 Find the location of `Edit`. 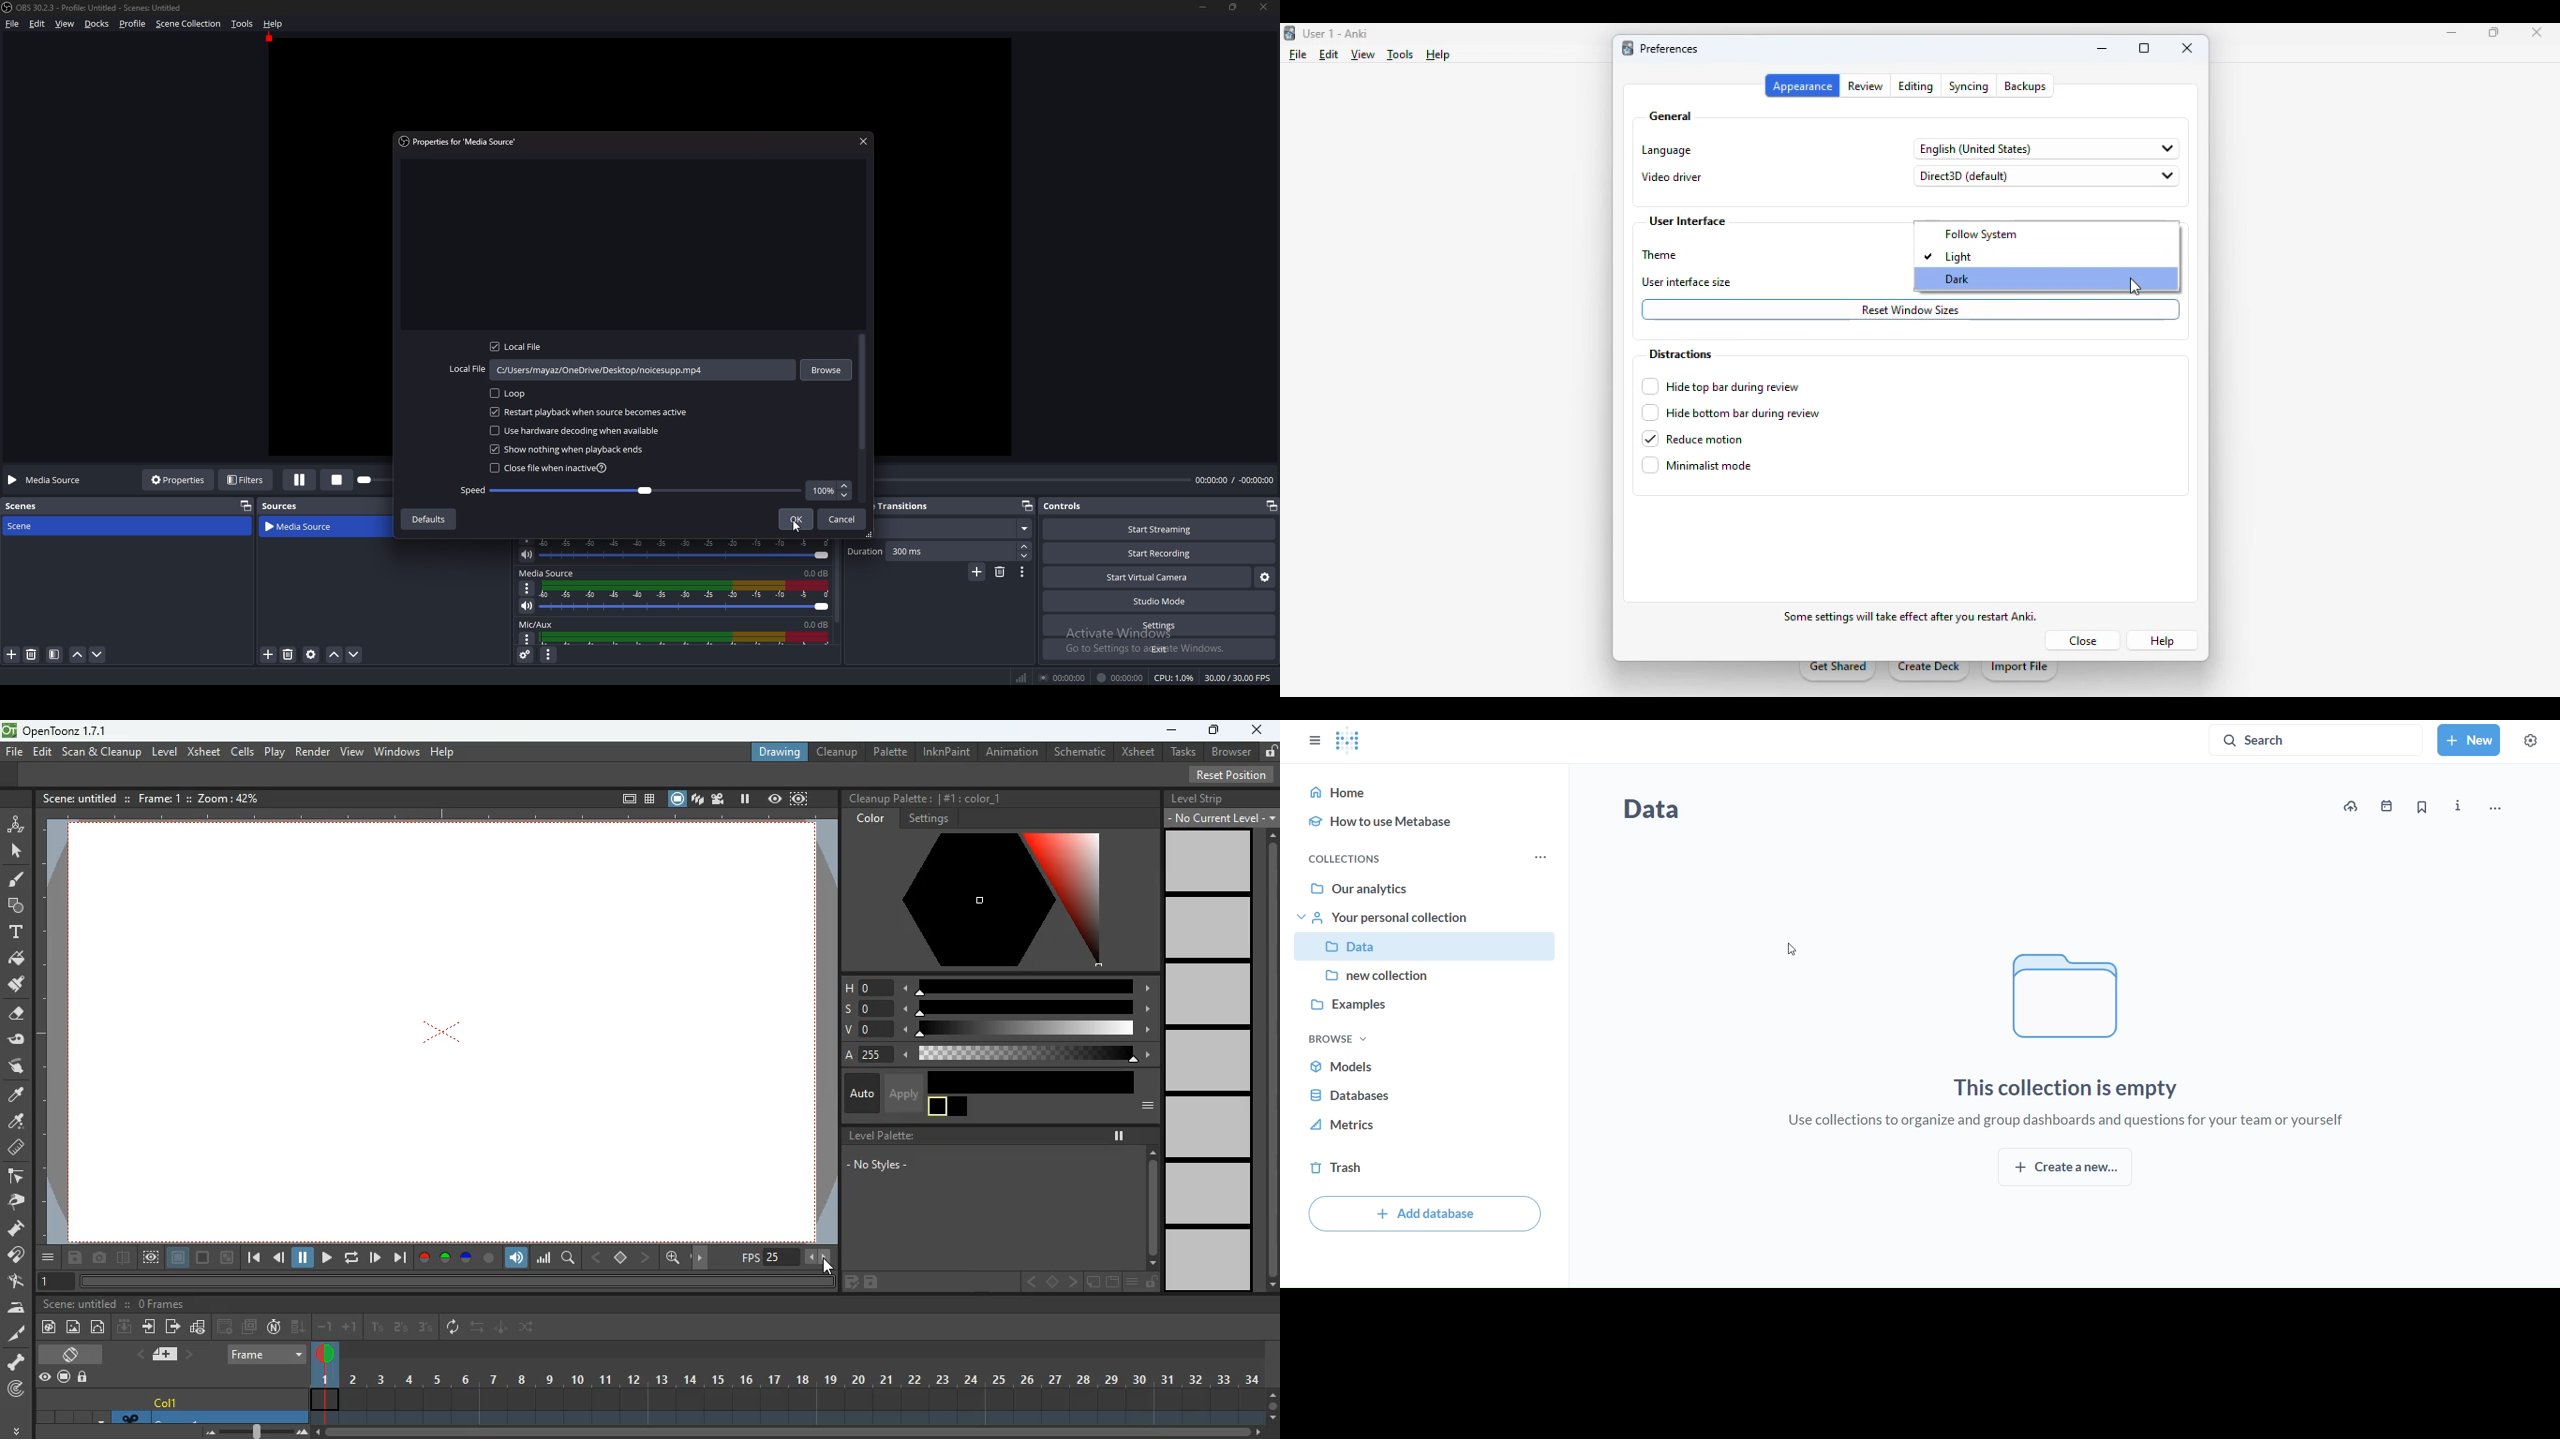

Edit is located at coordinates (39, 24).